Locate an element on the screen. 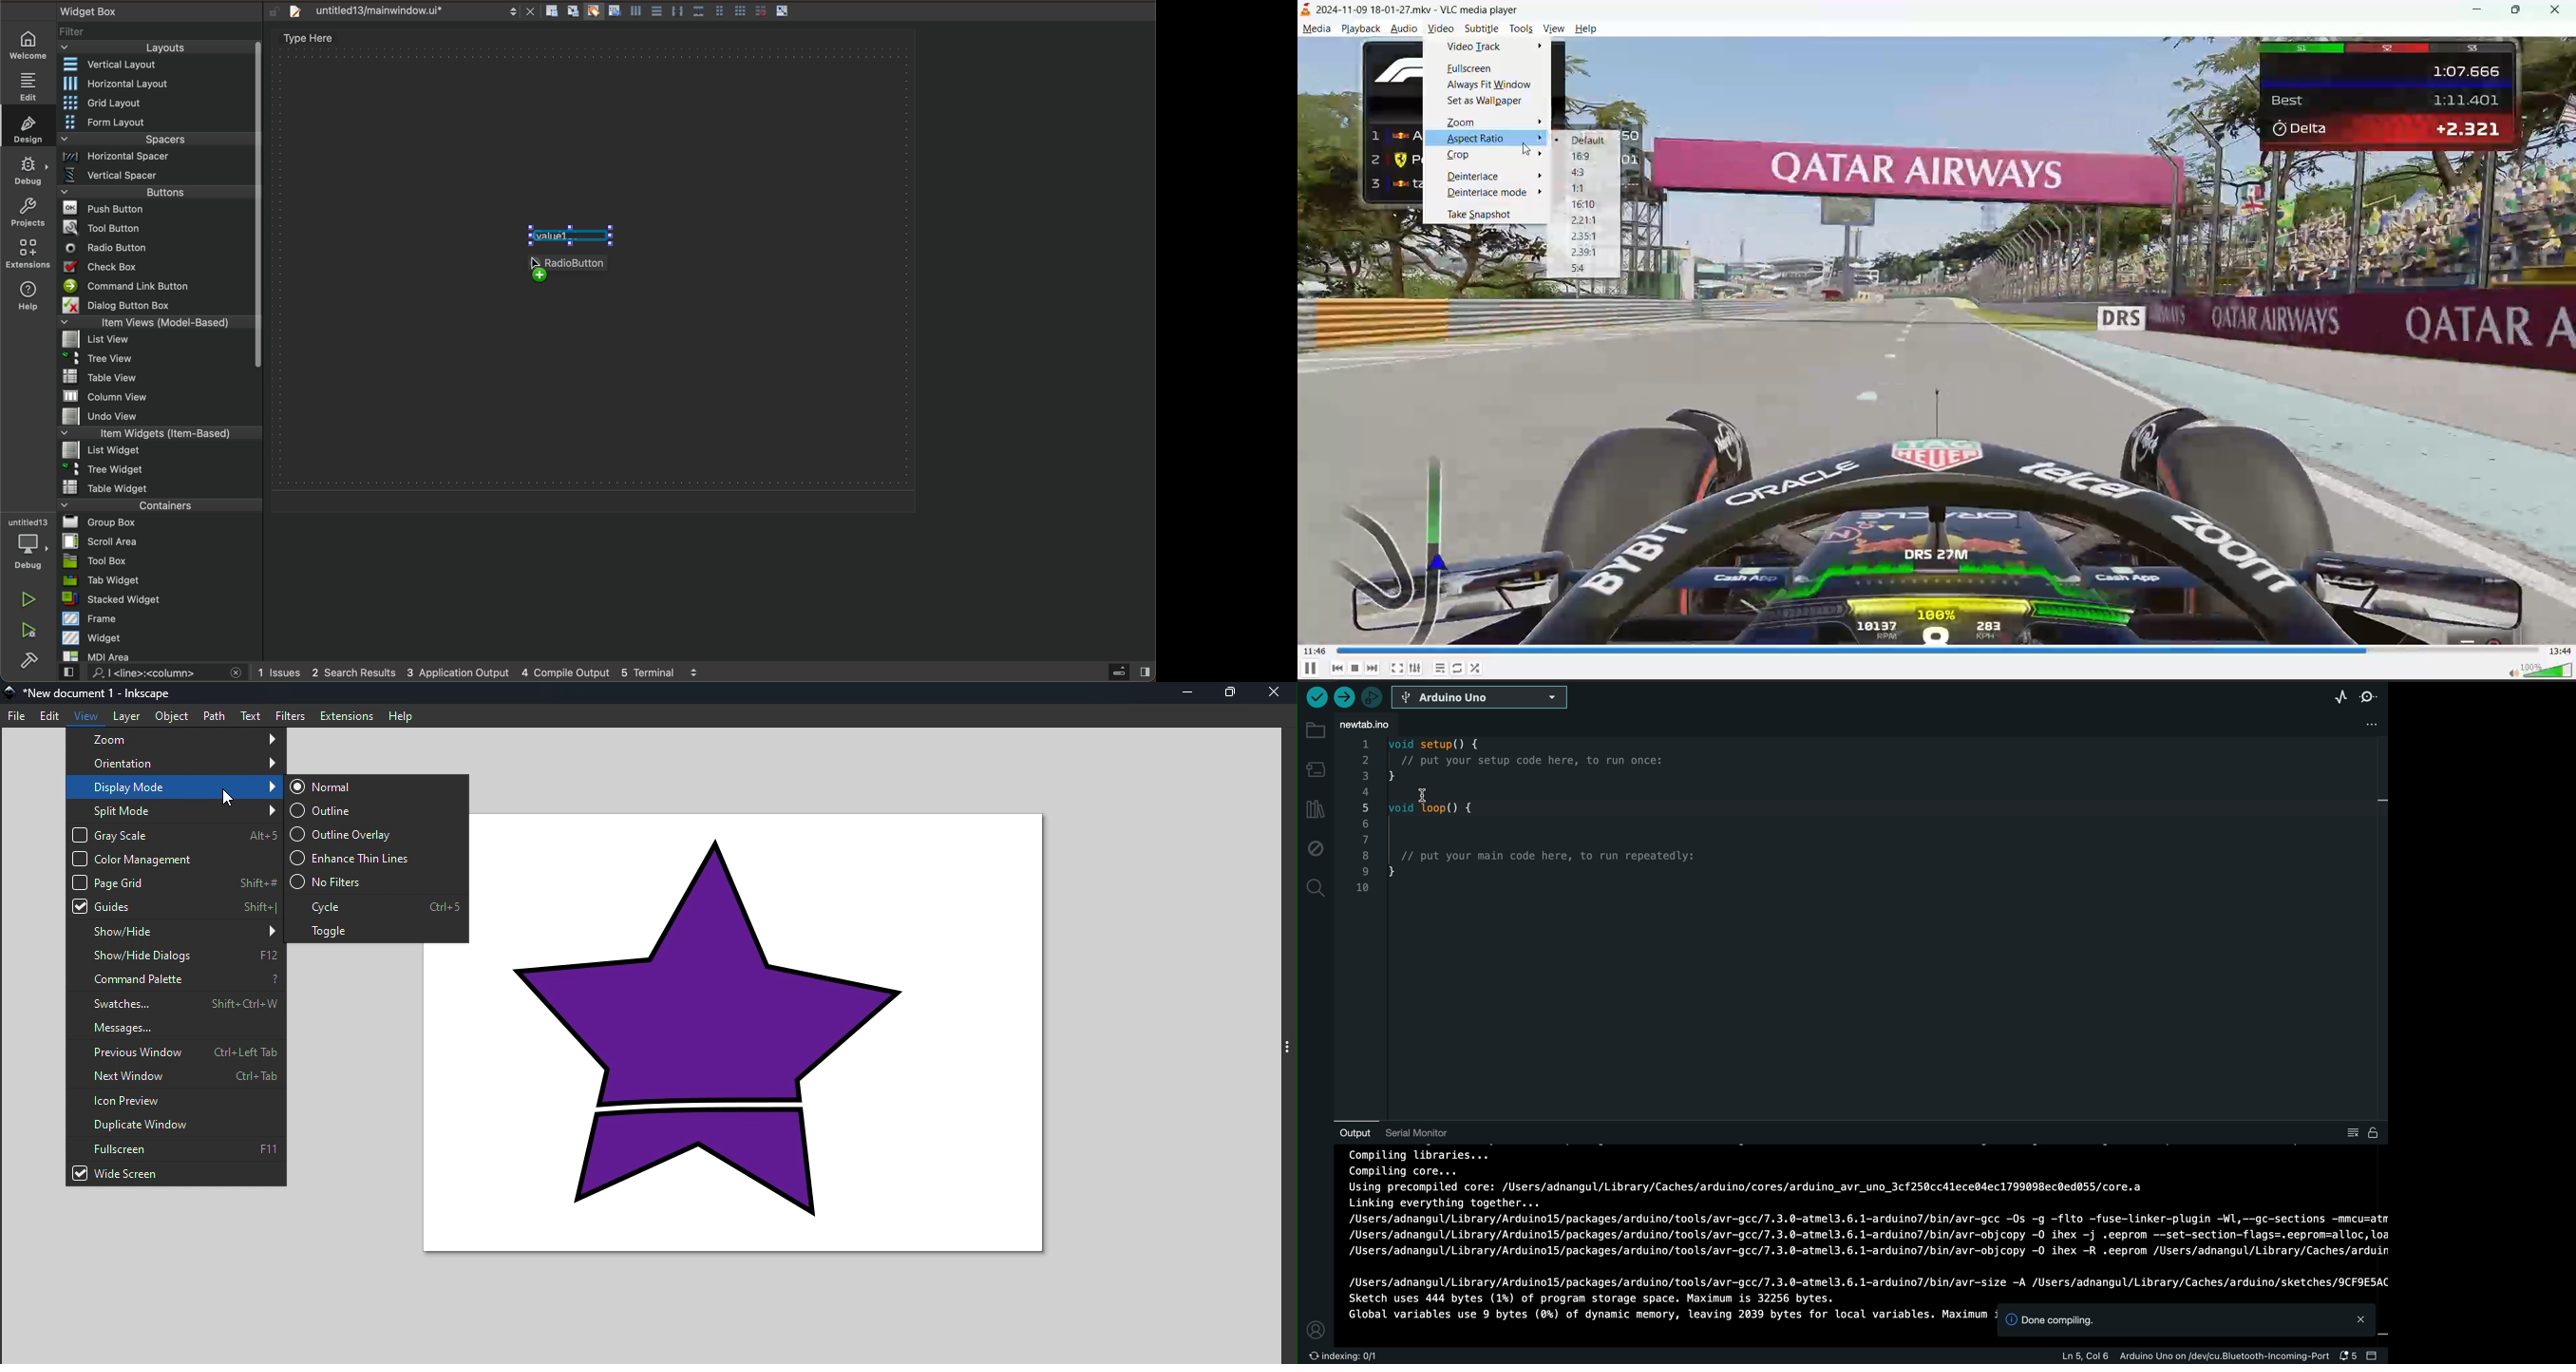 The image size is (2576, 1372). serial monitor is located at coordinates (2371, 698).